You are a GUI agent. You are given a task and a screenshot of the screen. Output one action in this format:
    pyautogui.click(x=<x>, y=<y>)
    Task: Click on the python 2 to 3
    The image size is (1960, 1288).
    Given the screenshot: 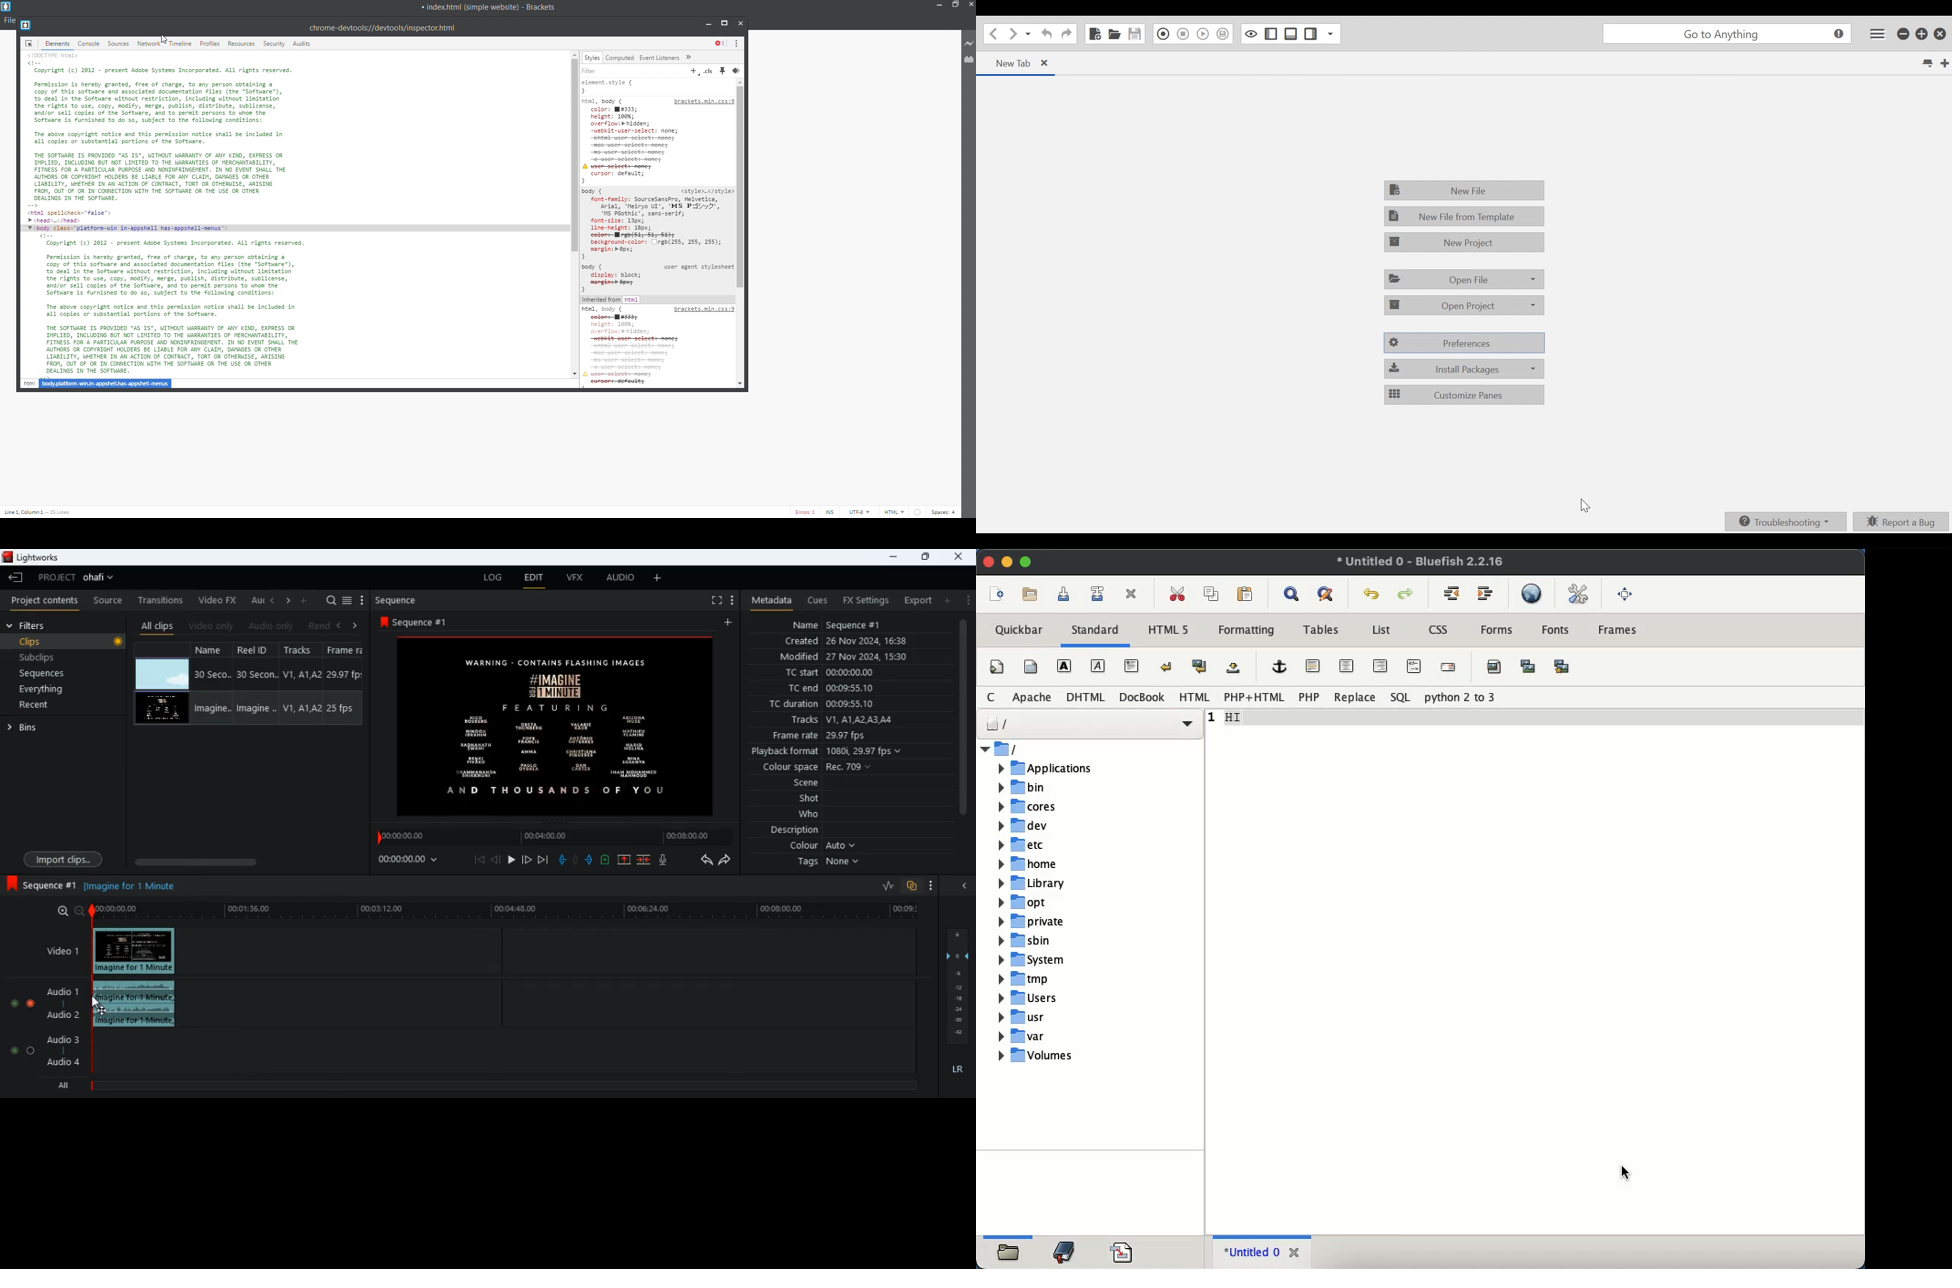 What is the action you would take?
    pyautogui.click(x=1457, y=698)
    